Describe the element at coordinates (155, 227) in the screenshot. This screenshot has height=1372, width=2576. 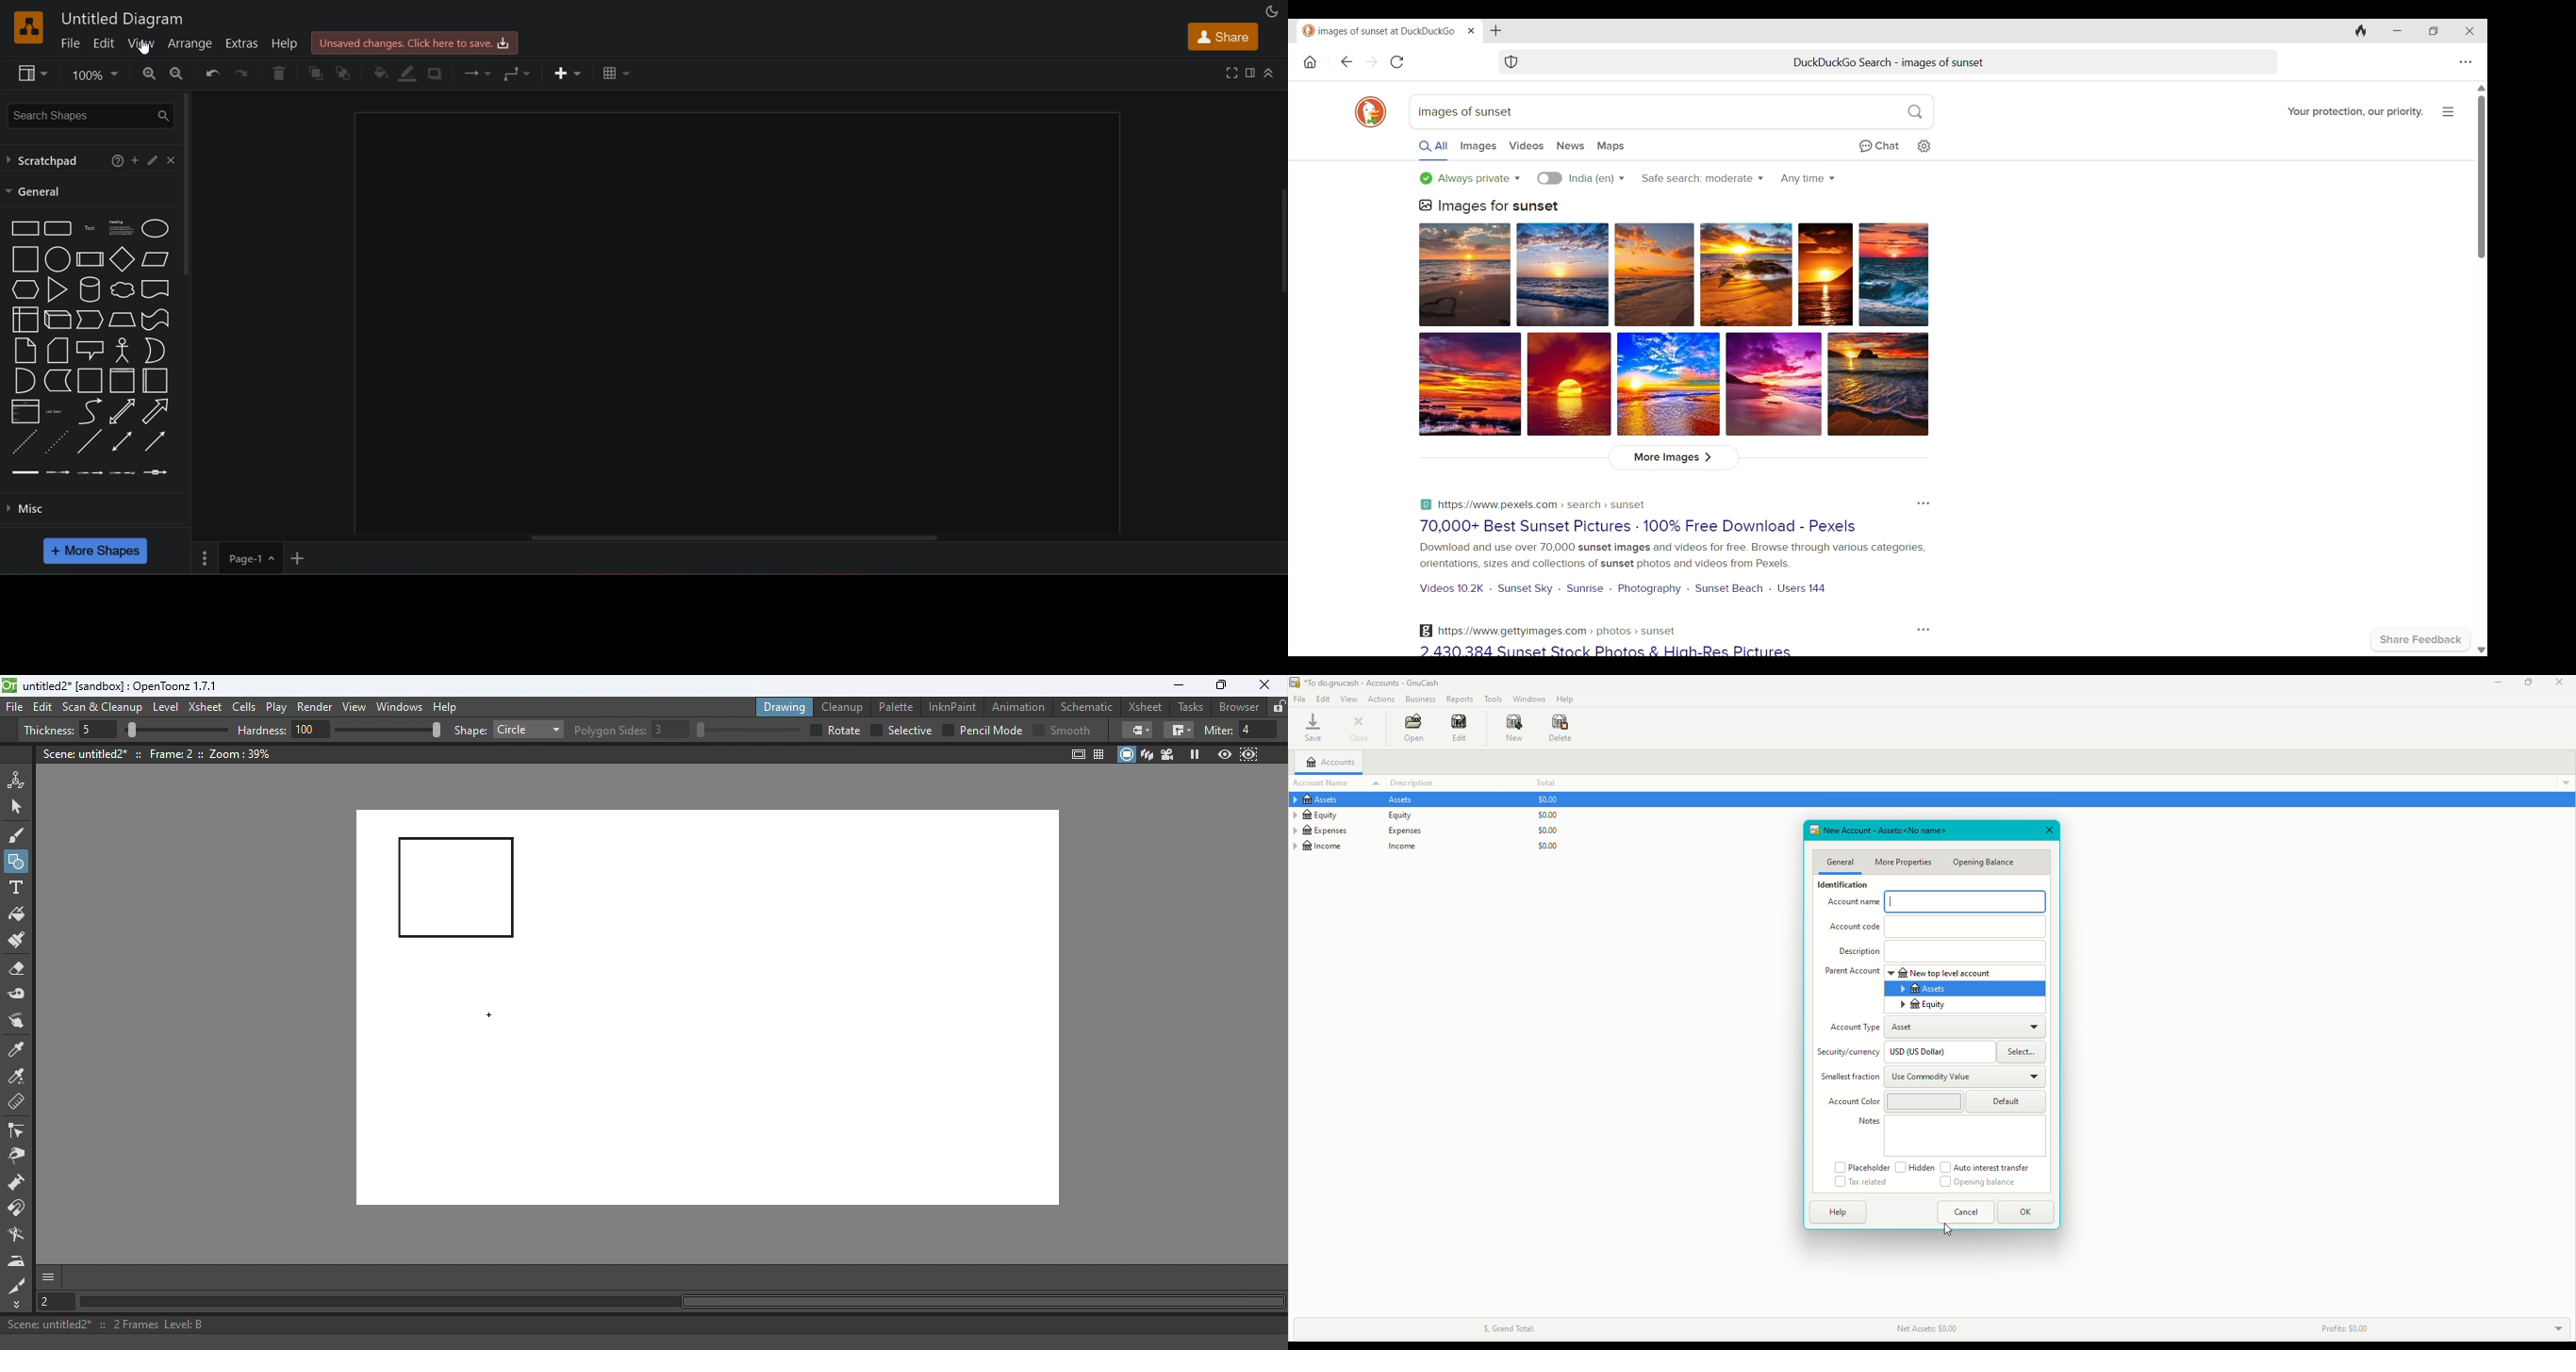
I see `ellipse` at that location.